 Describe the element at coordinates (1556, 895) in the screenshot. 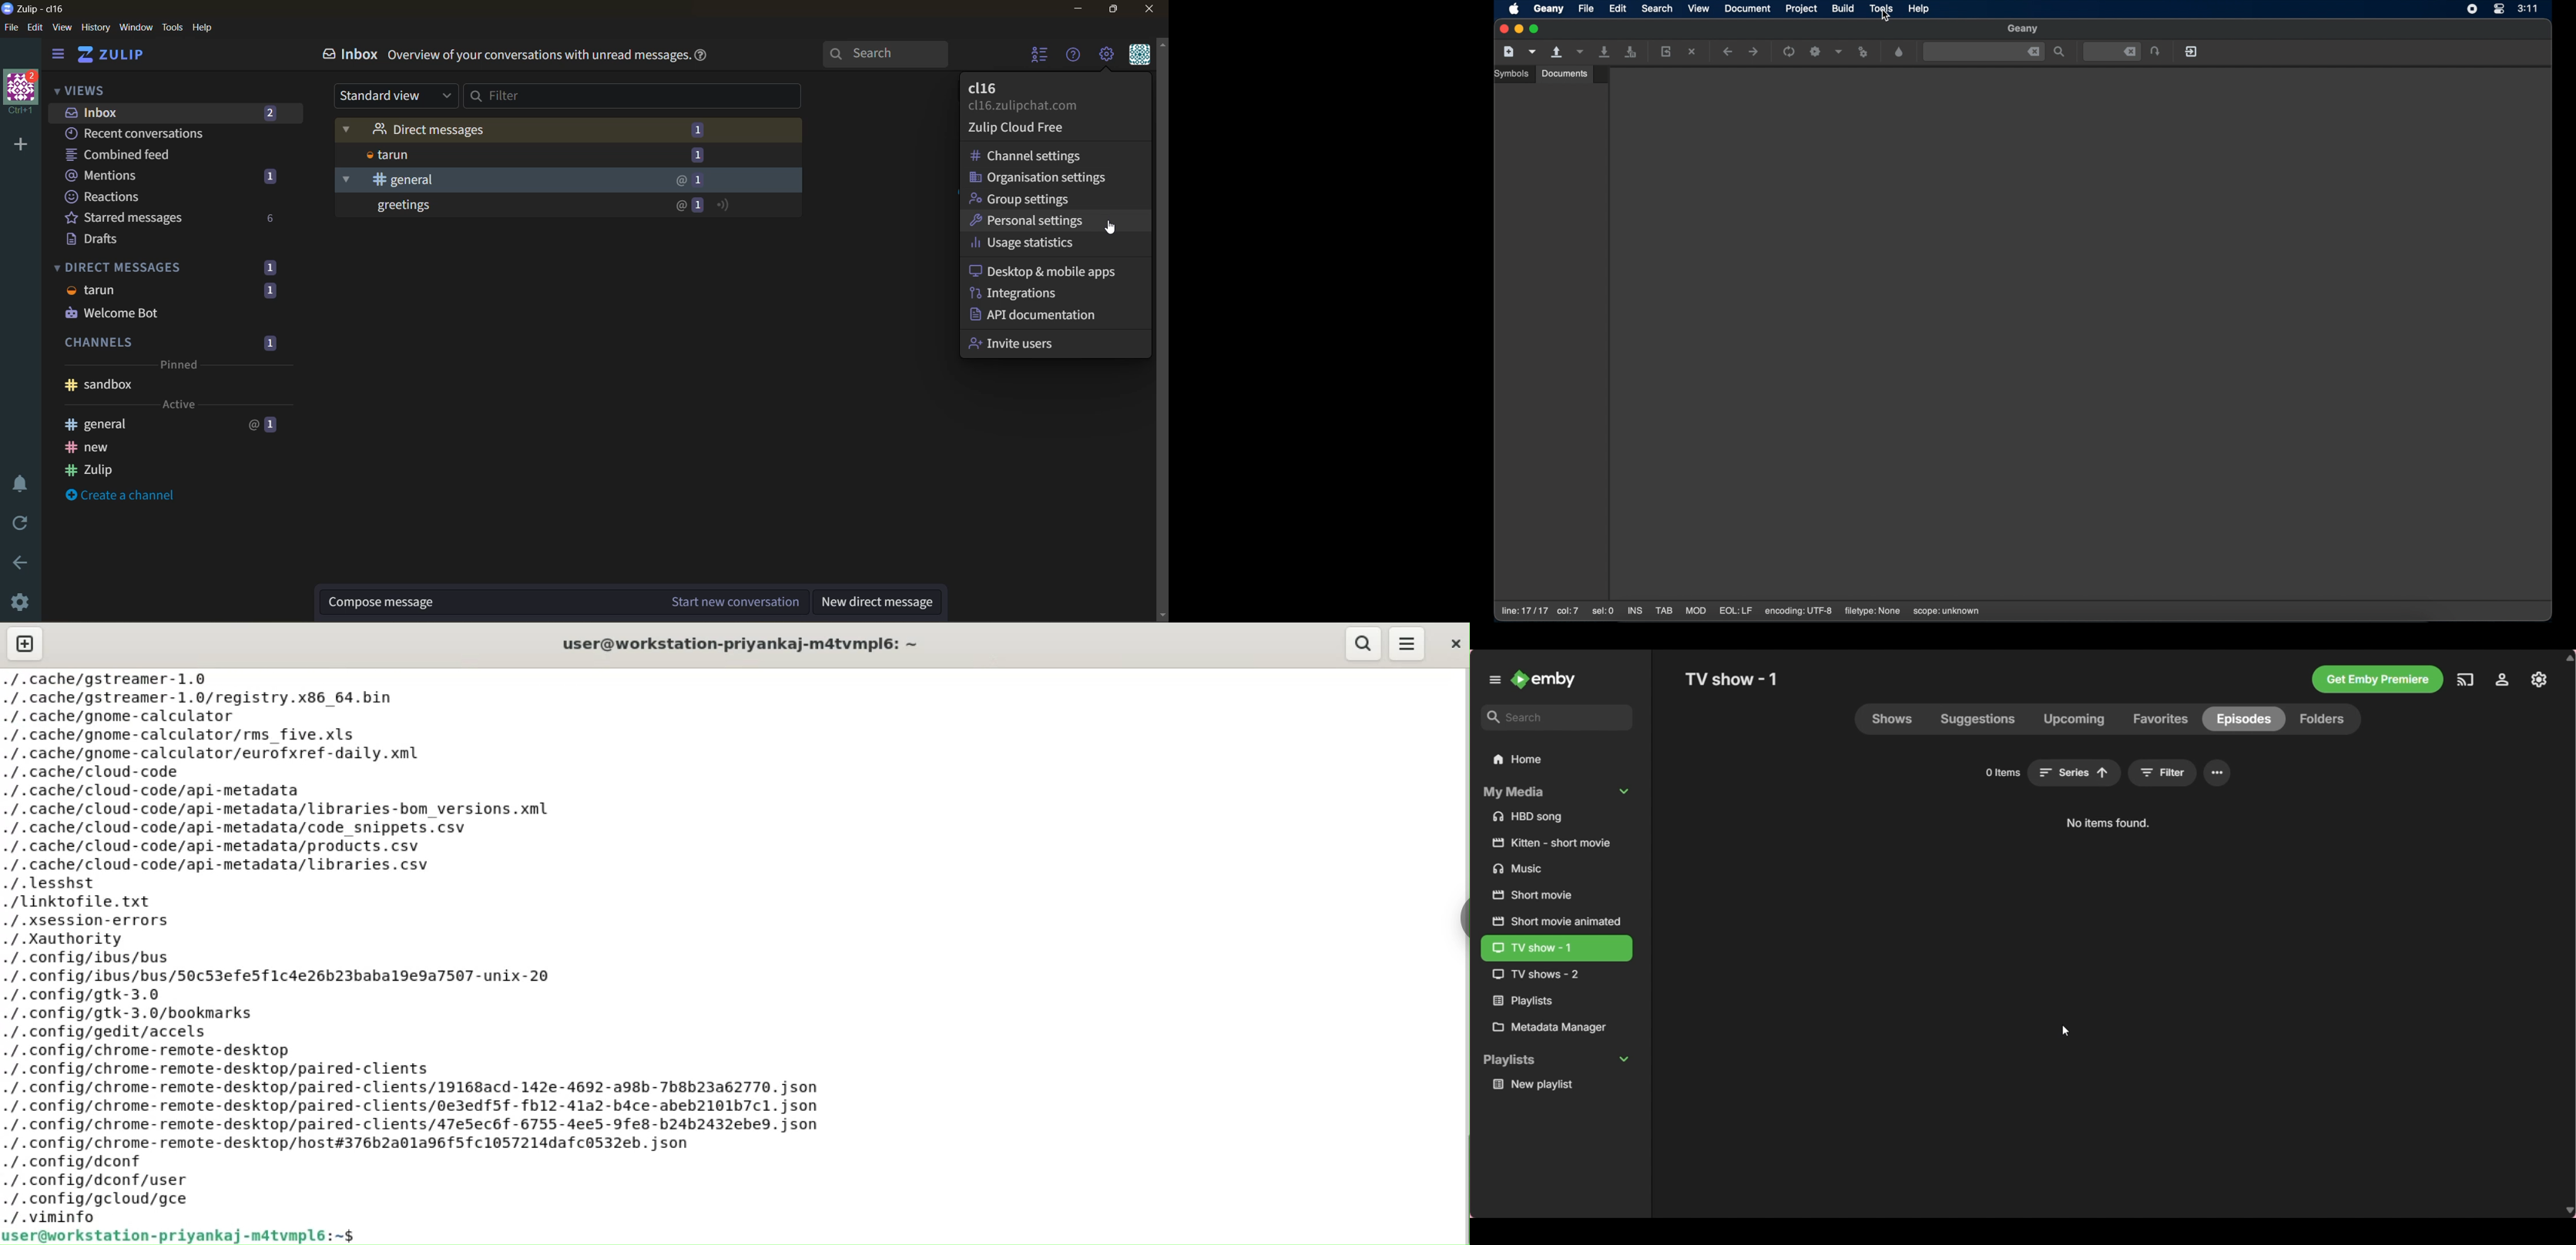

I see `Short film` at that location.